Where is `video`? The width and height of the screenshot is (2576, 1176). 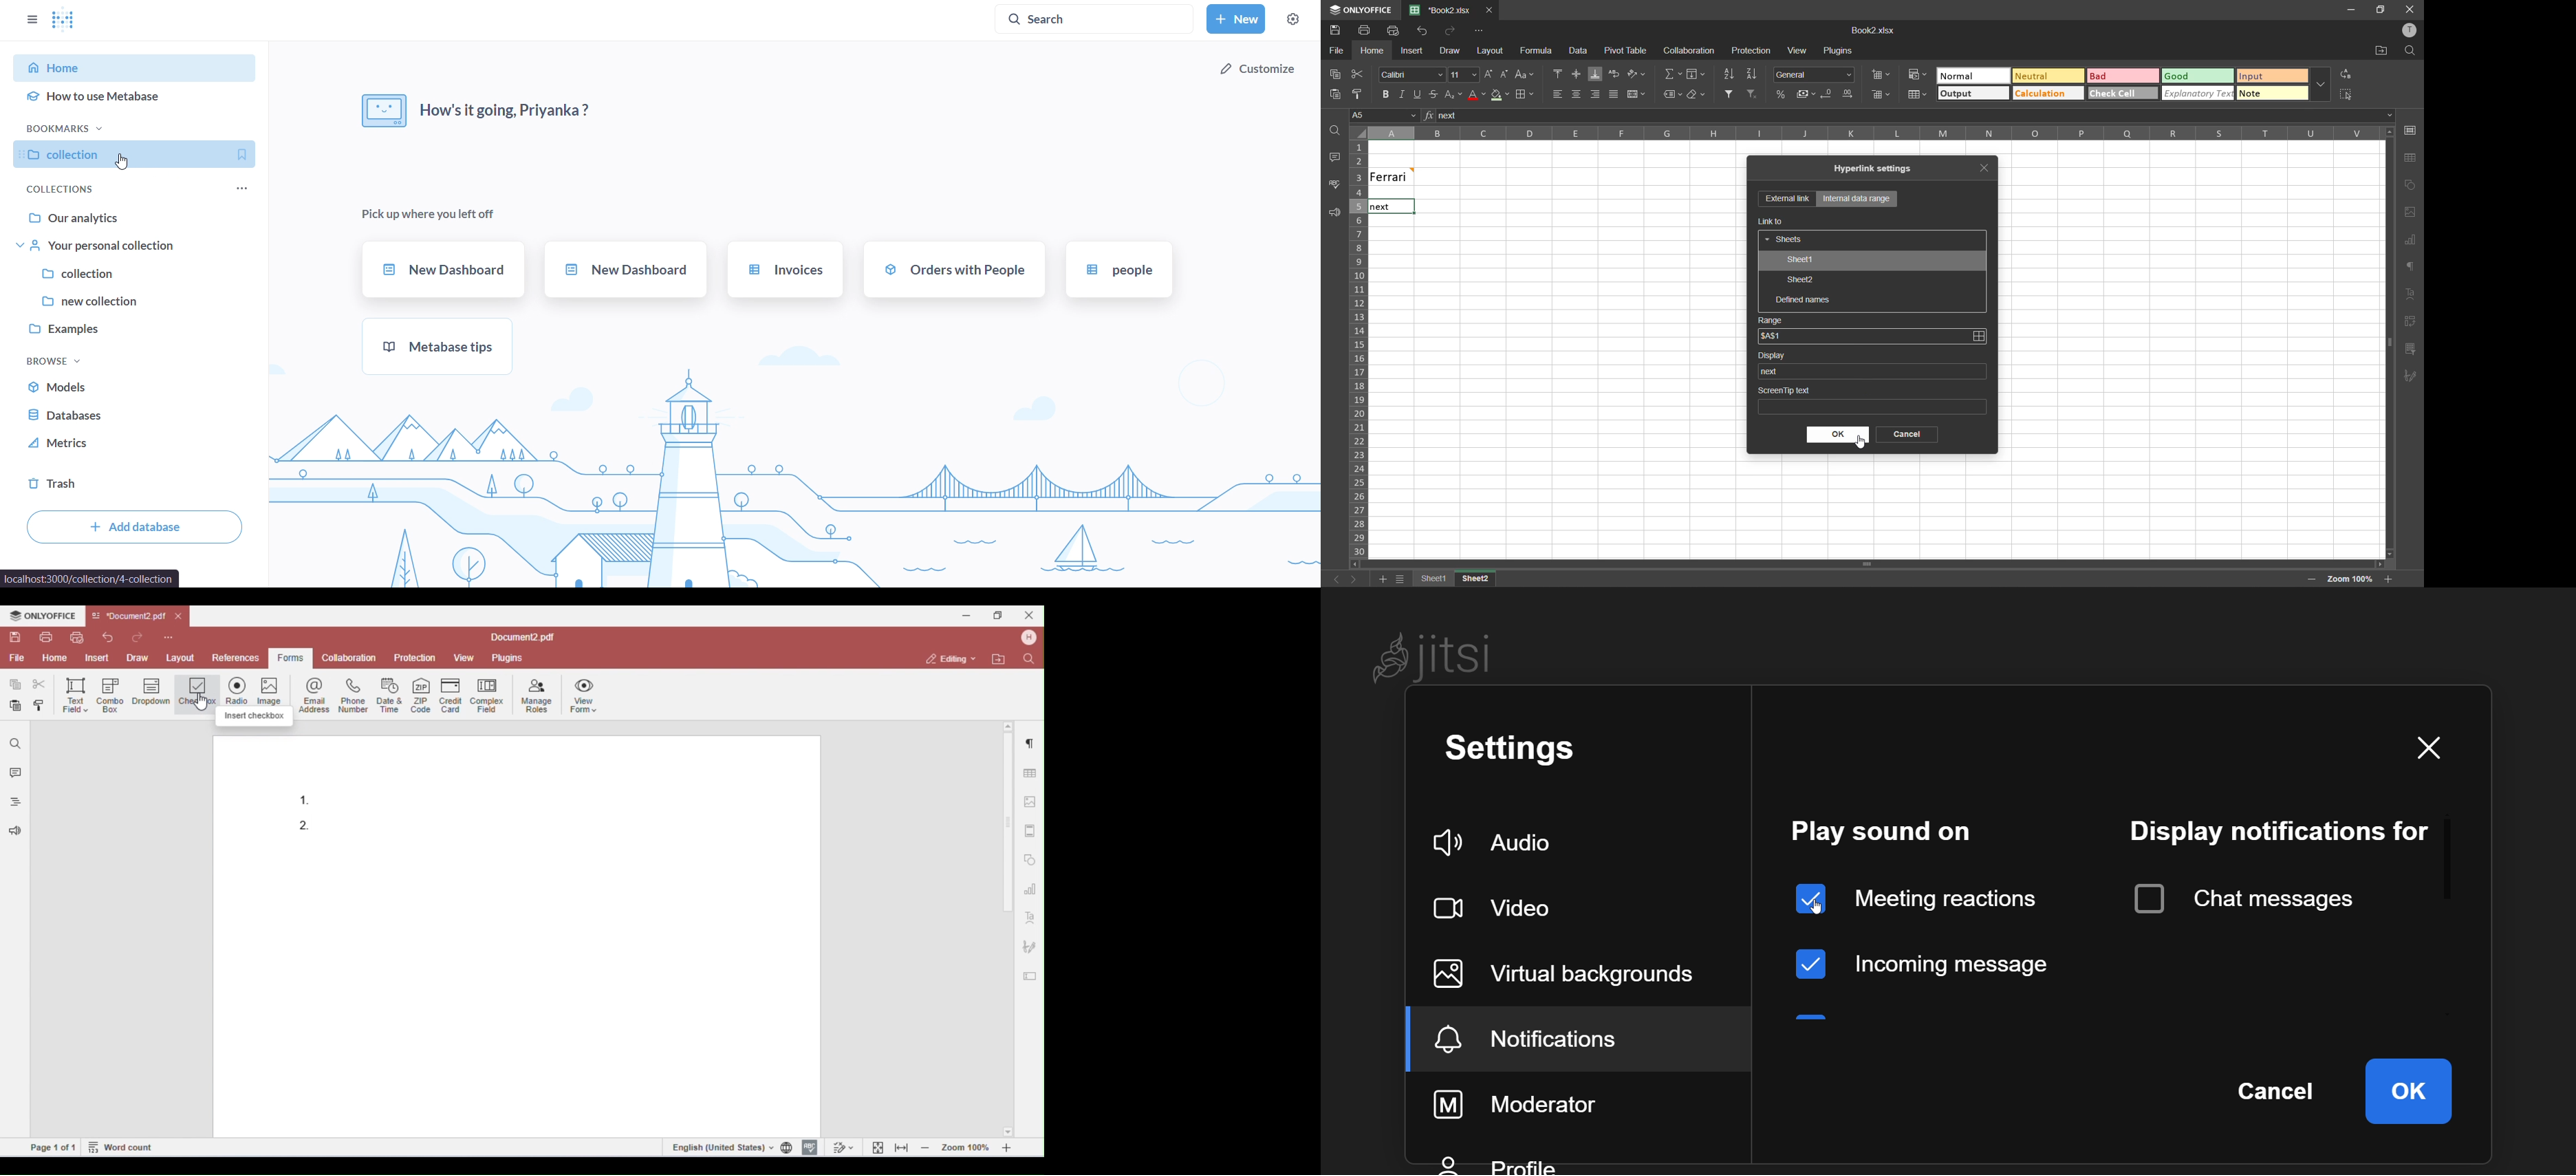
video is located at coordinates (1508, 909).